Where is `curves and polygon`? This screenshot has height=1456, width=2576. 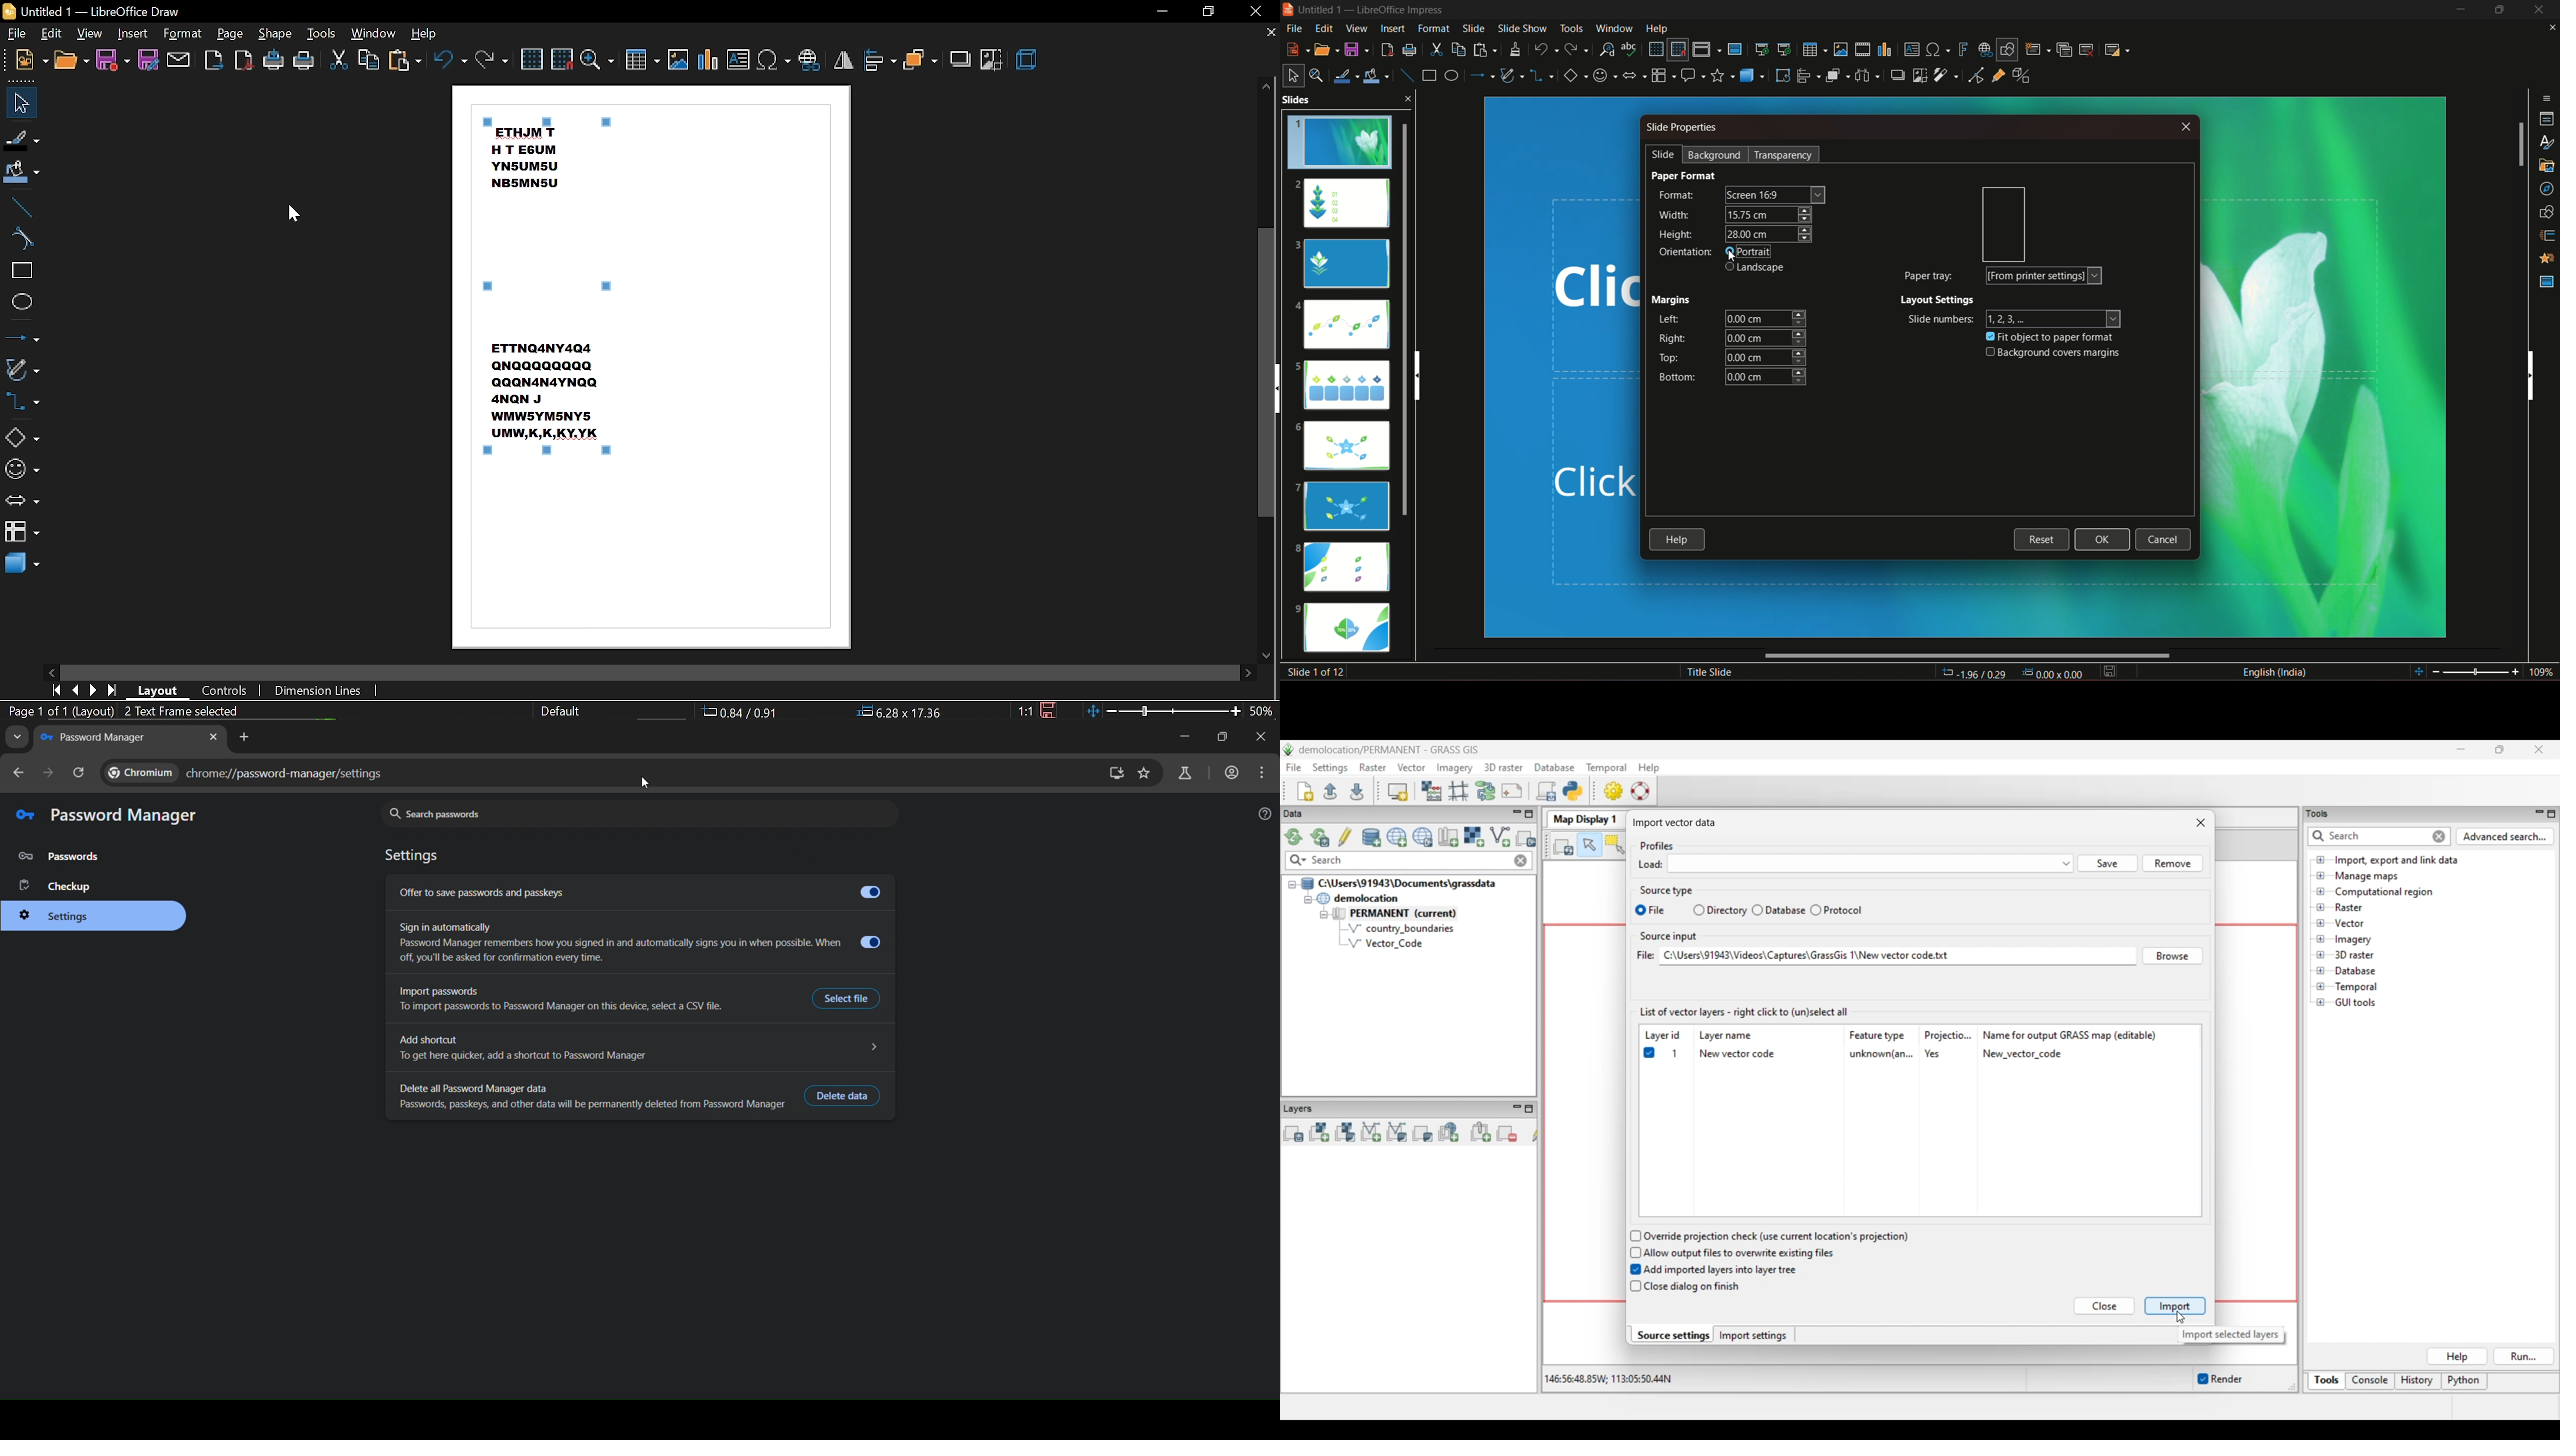 curves and polygon is located at coordinates (1513, 77).